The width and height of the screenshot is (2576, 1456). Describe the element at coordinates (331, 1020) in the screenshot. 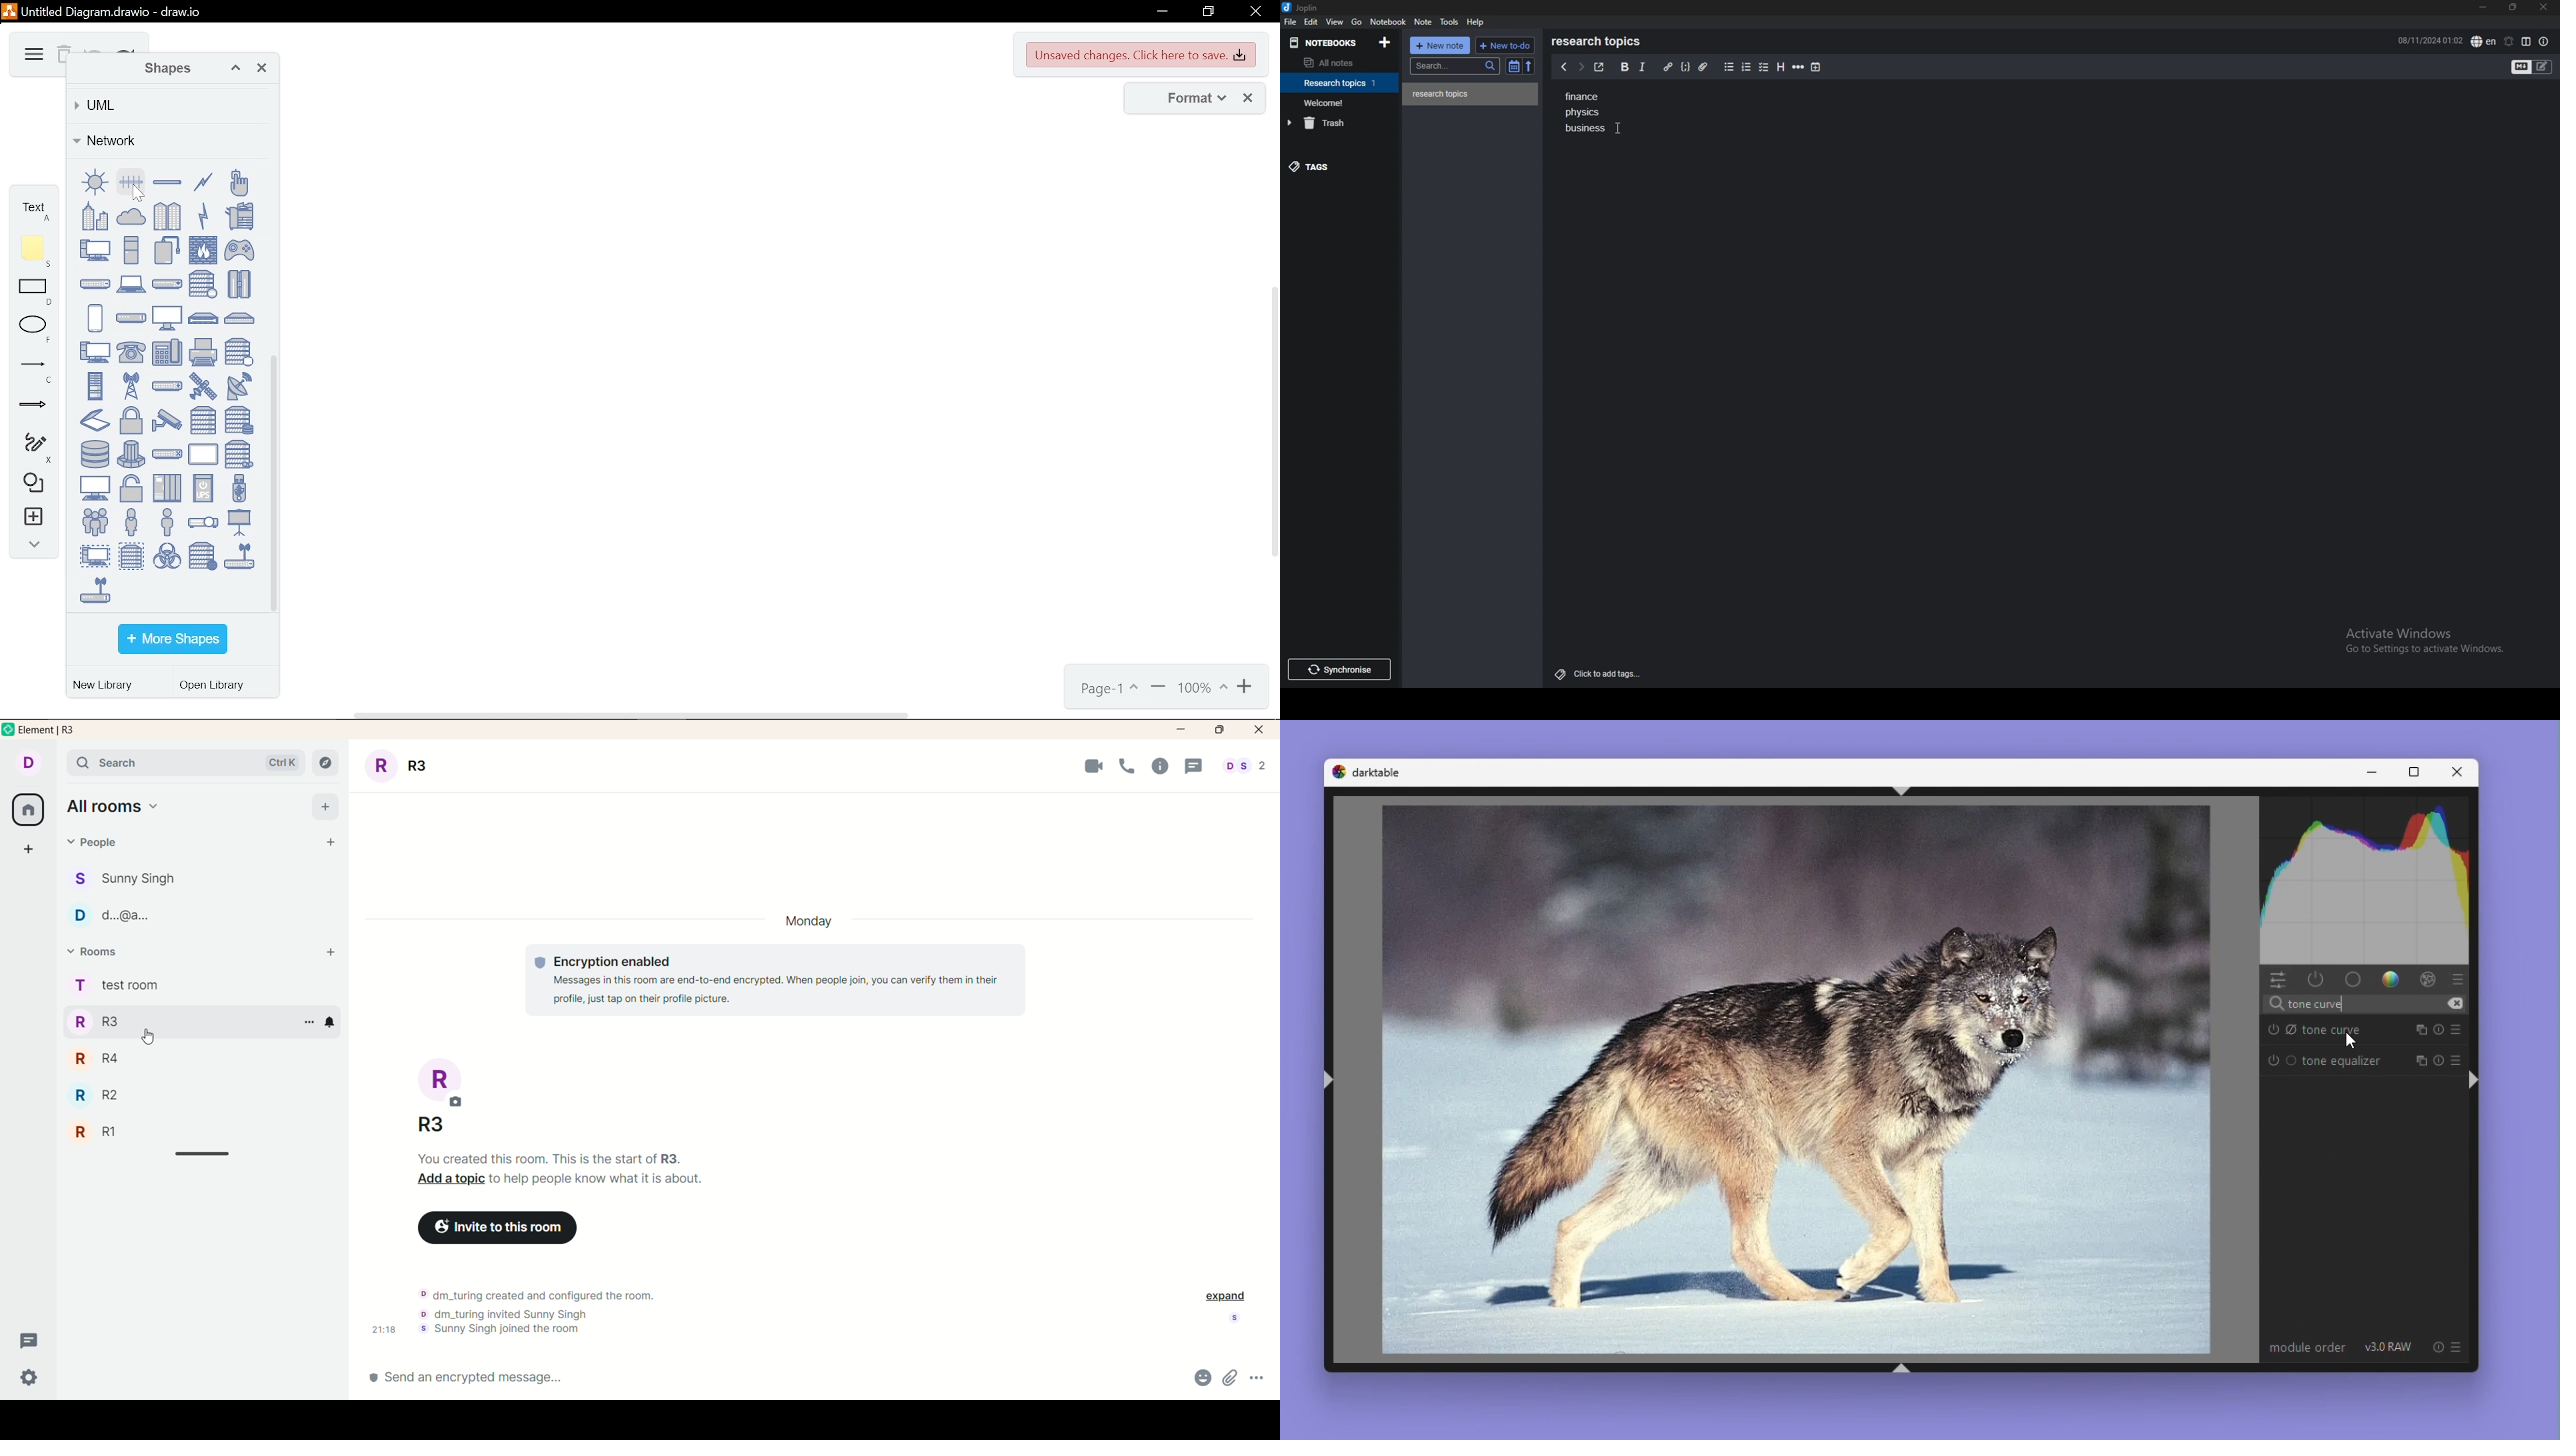

I see `notification` at that location.